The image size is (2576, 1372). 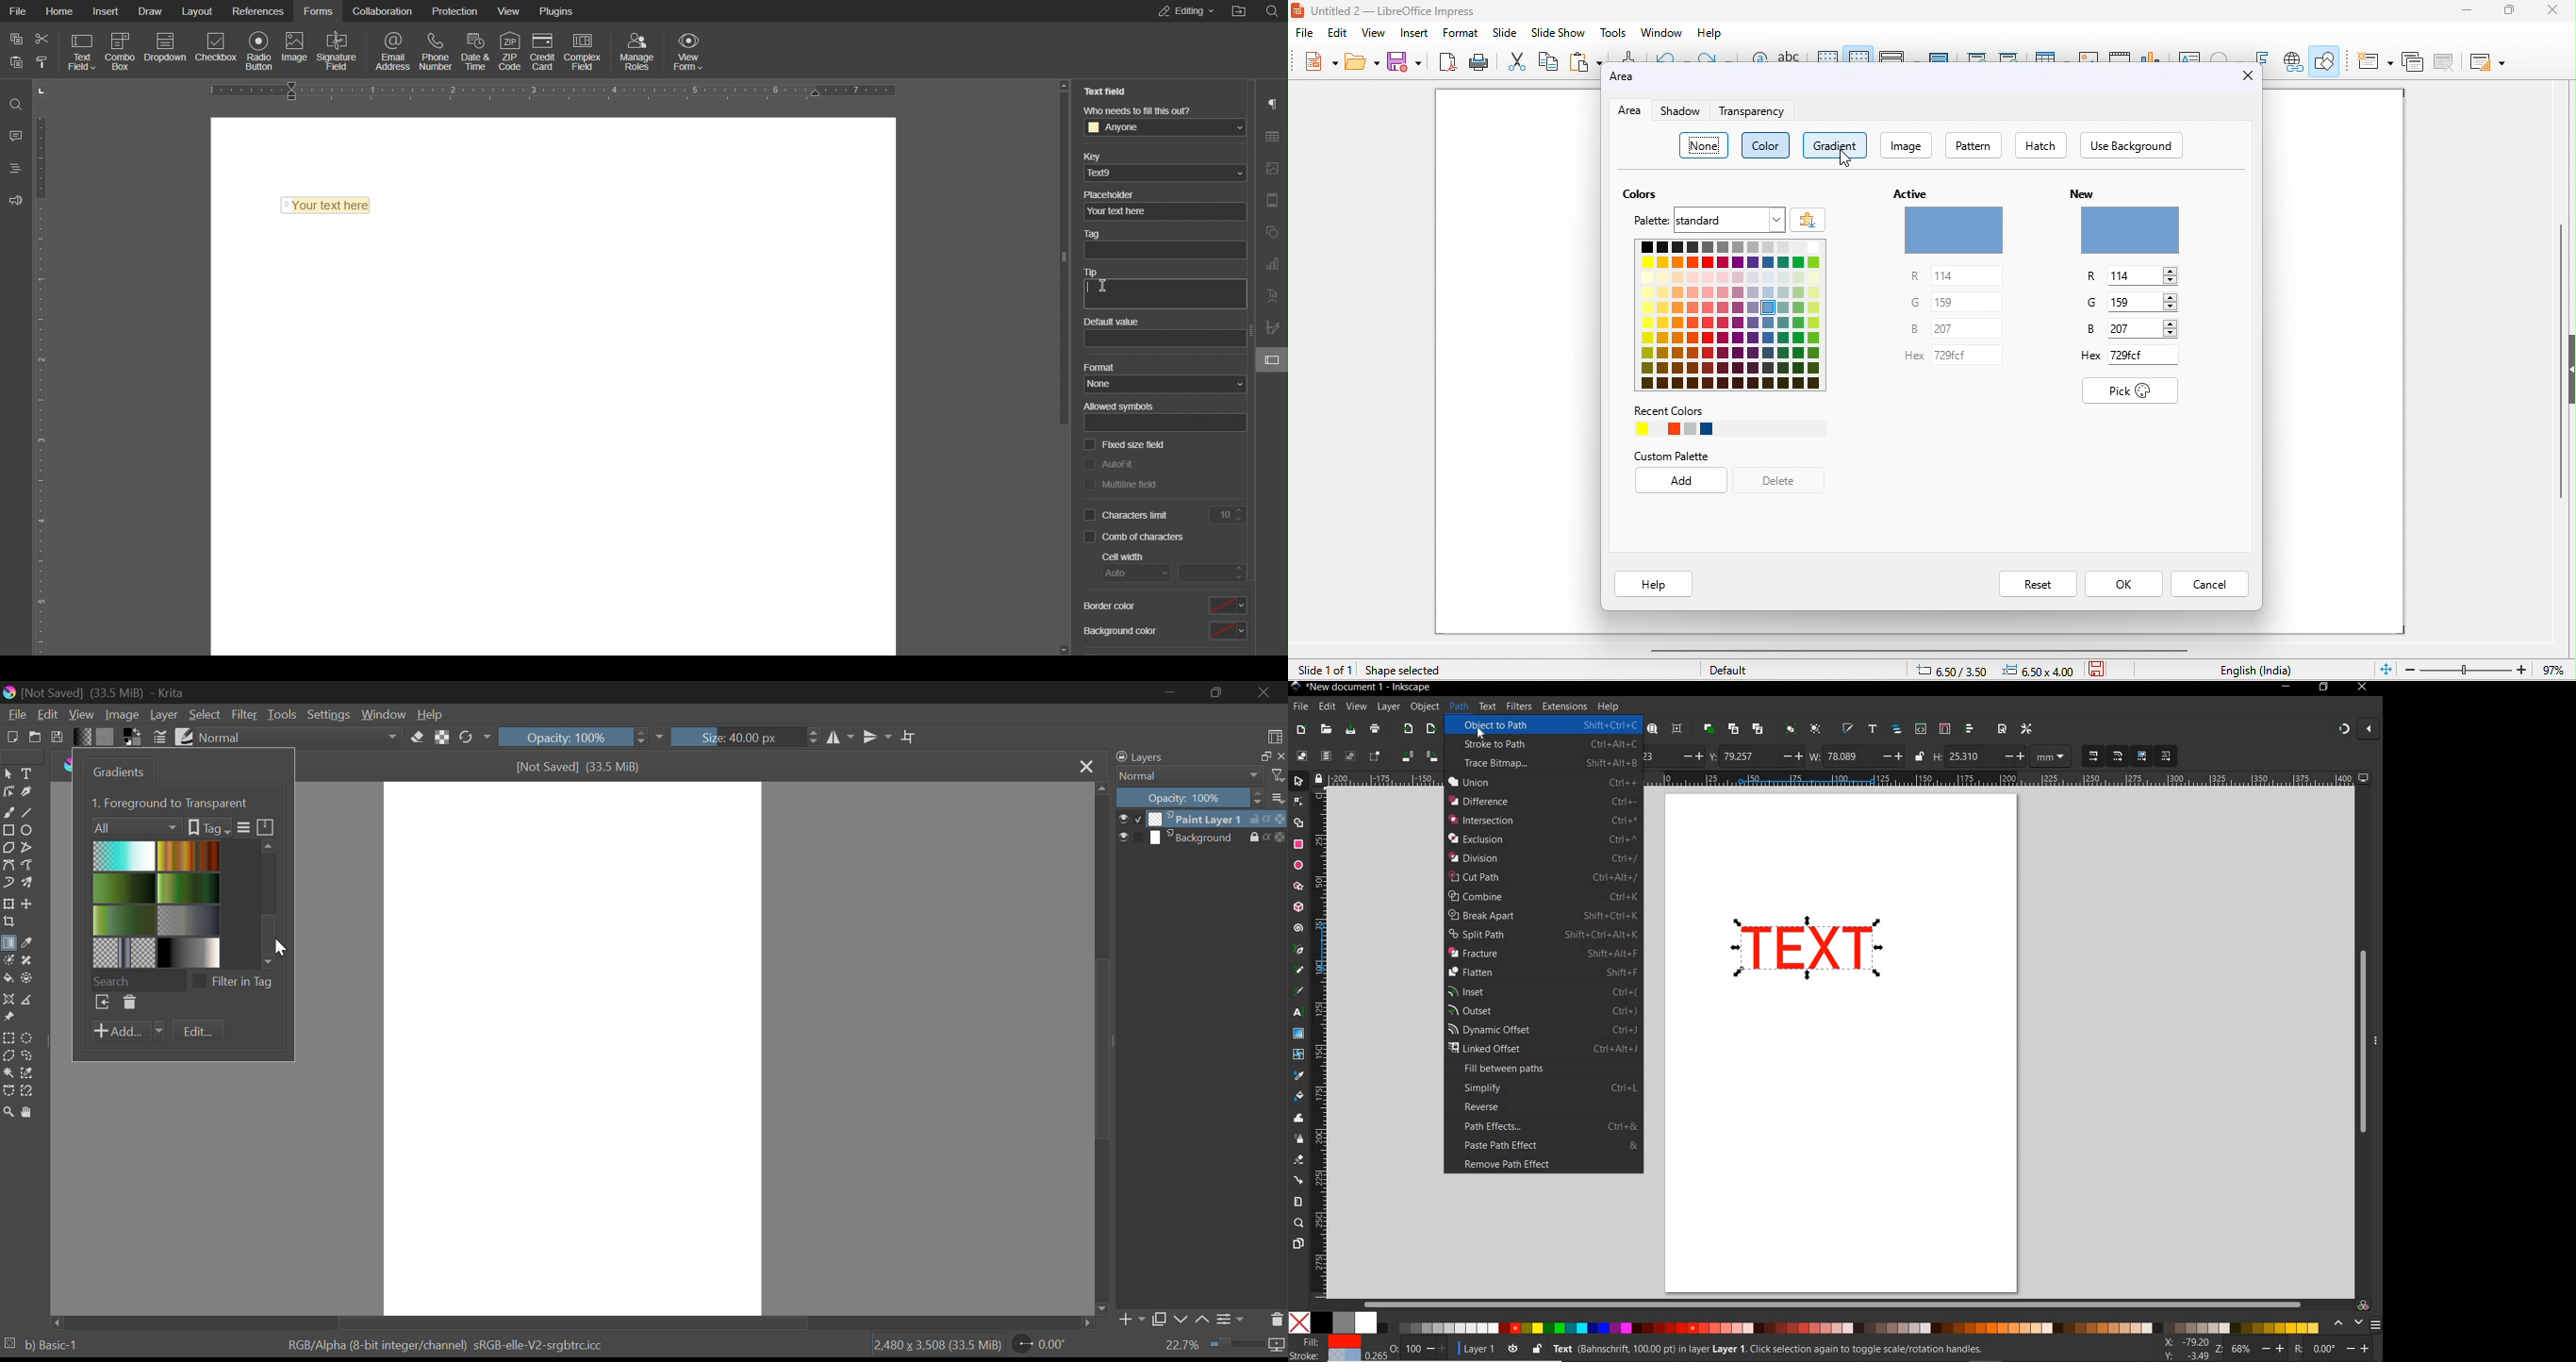 What do you see at coordinates (1896, 729) in the screenshot?
I see `OPEN OBJECTS` at bounding box center [1896, 729].